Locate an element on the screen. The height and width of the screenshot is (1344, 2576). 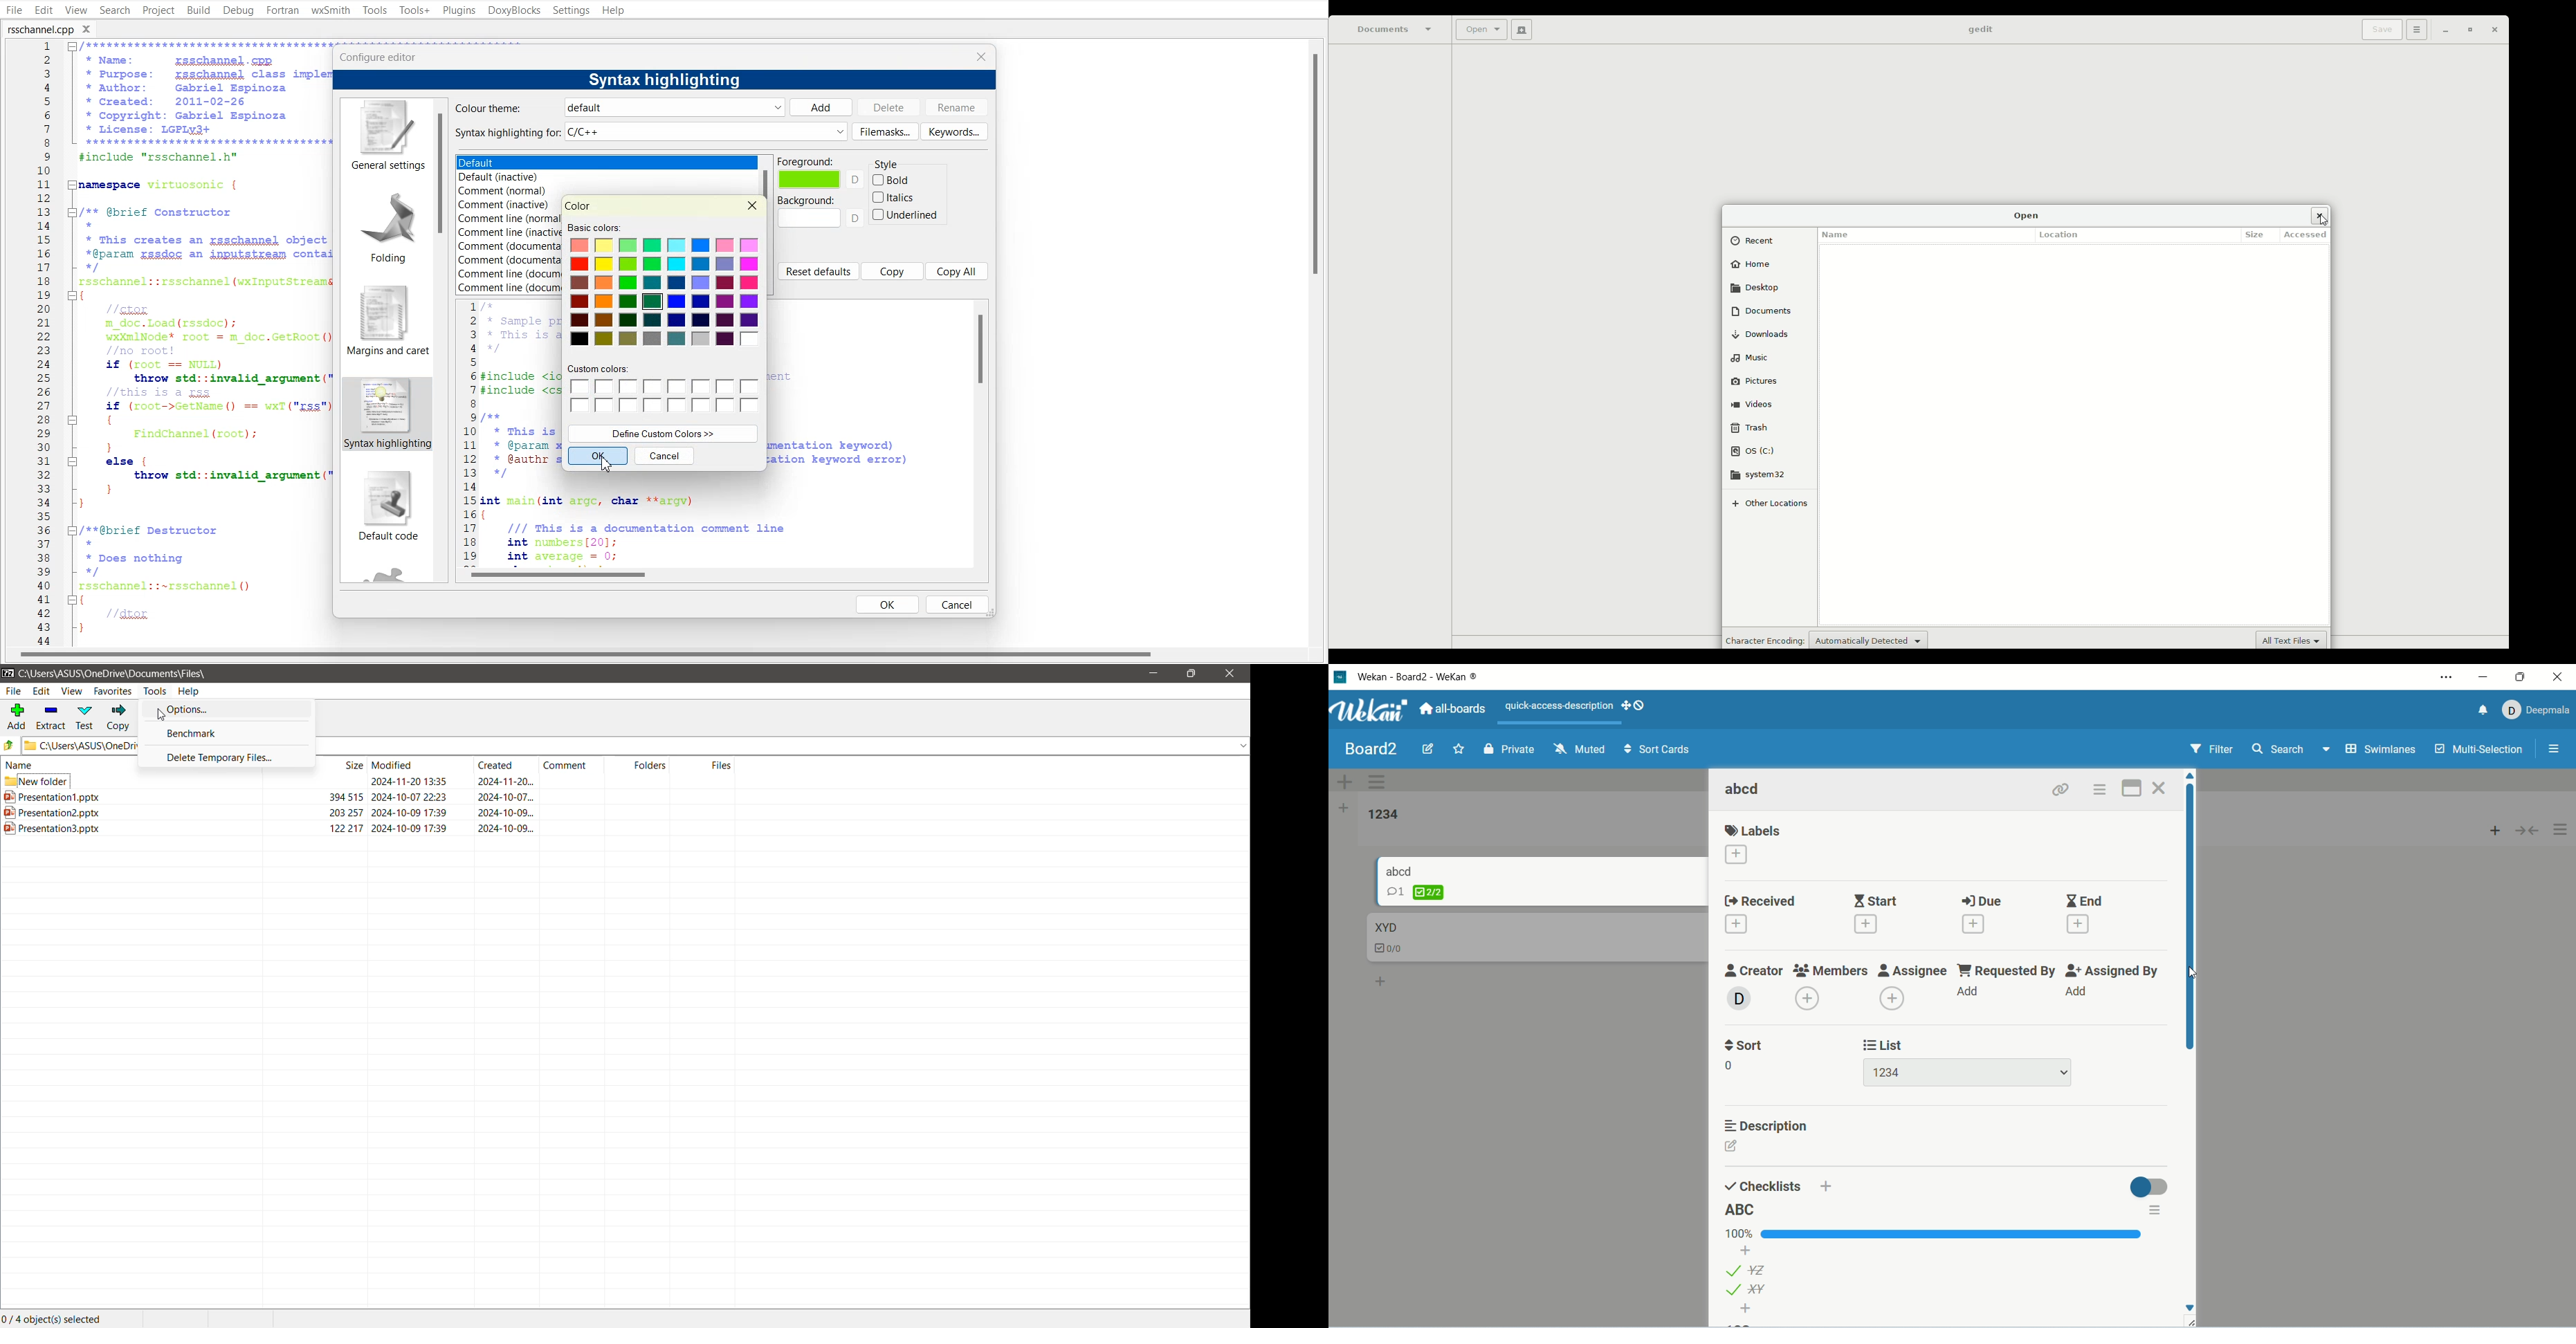
list is located at coordinates (1884, 1046).